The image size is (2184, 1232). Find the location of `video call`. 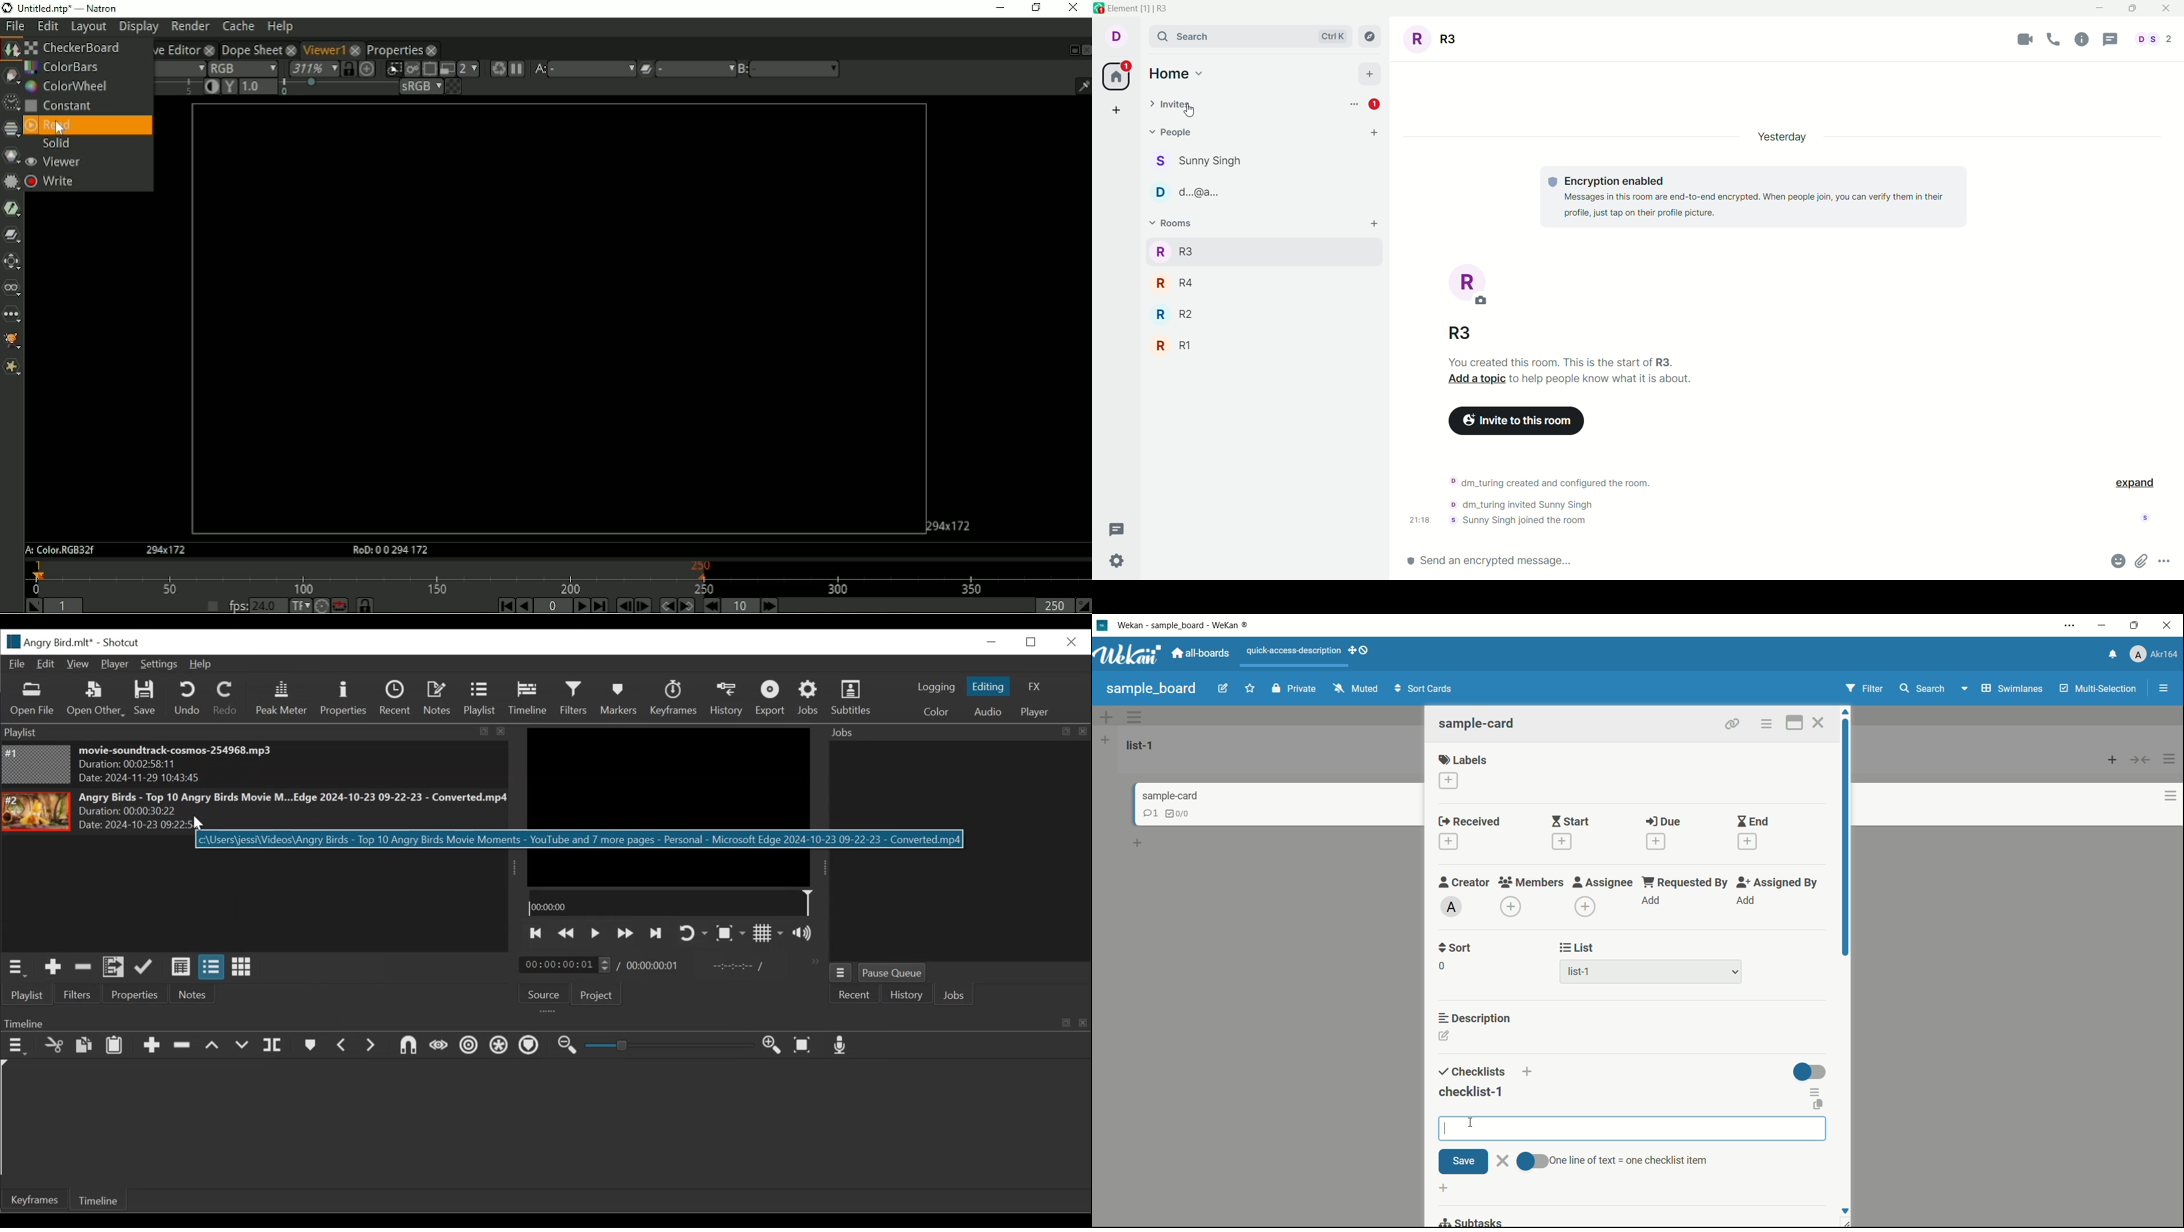

video call is located at coordinates (2018, 40).